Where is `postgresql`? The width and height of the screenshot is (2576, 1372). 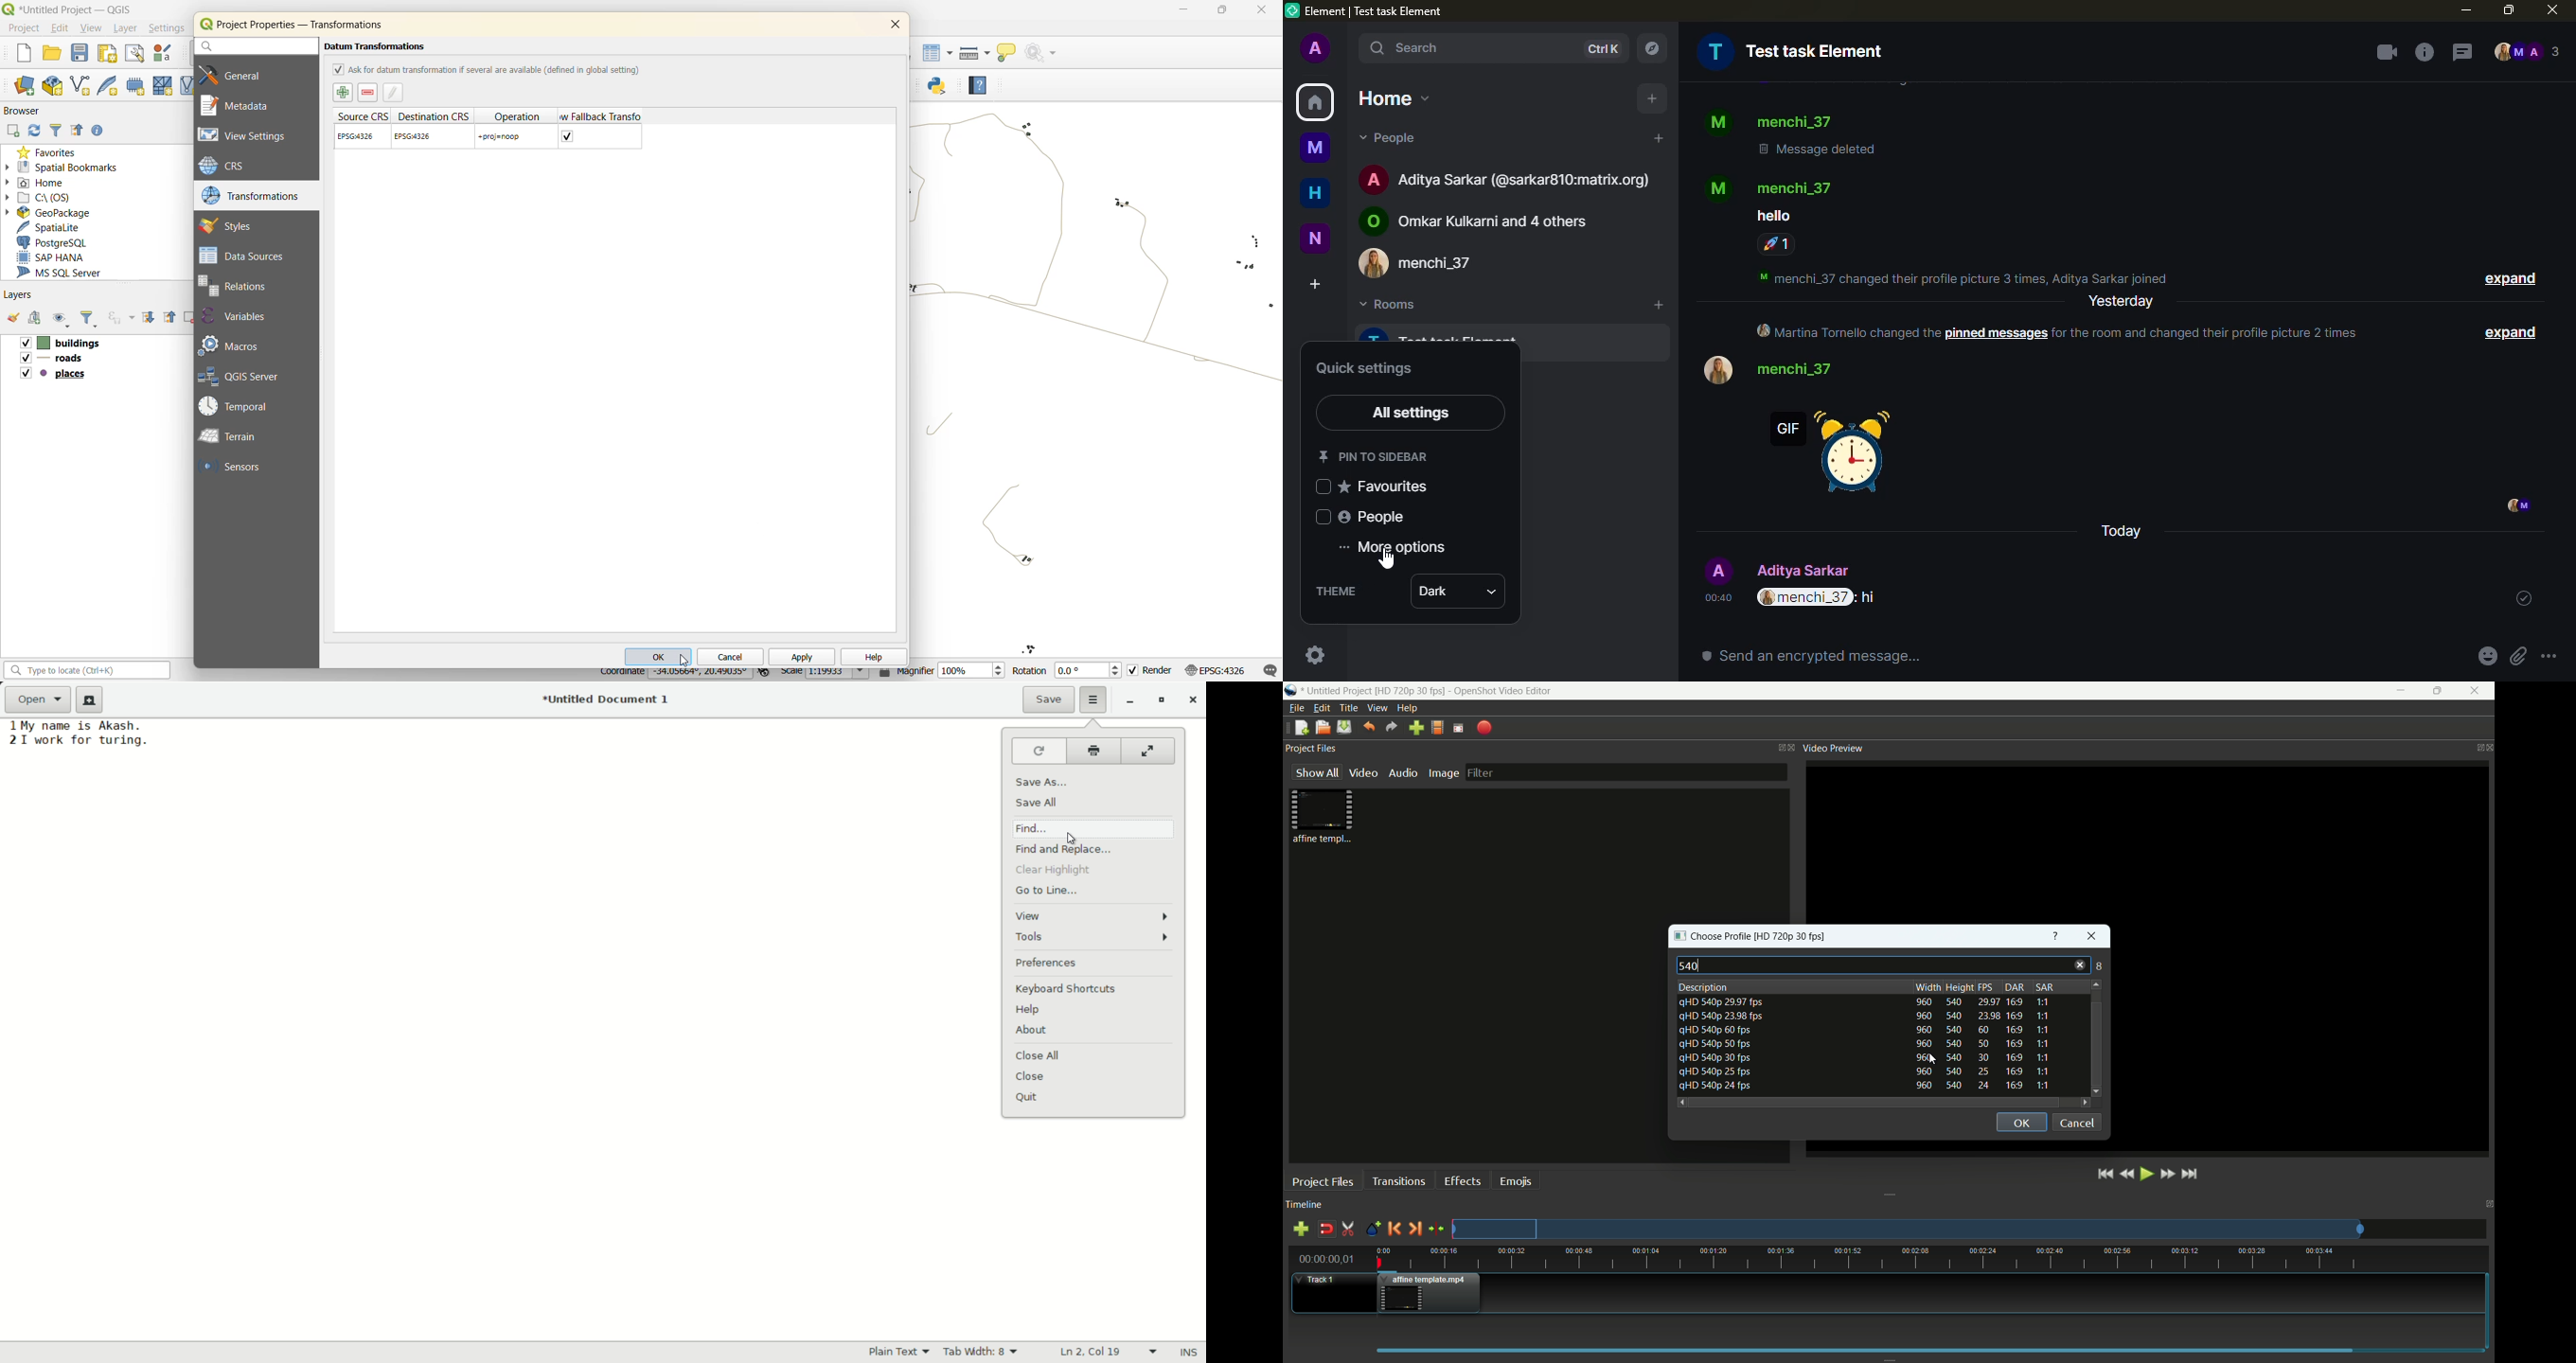 postgresql is located at coordinates (56, 244).